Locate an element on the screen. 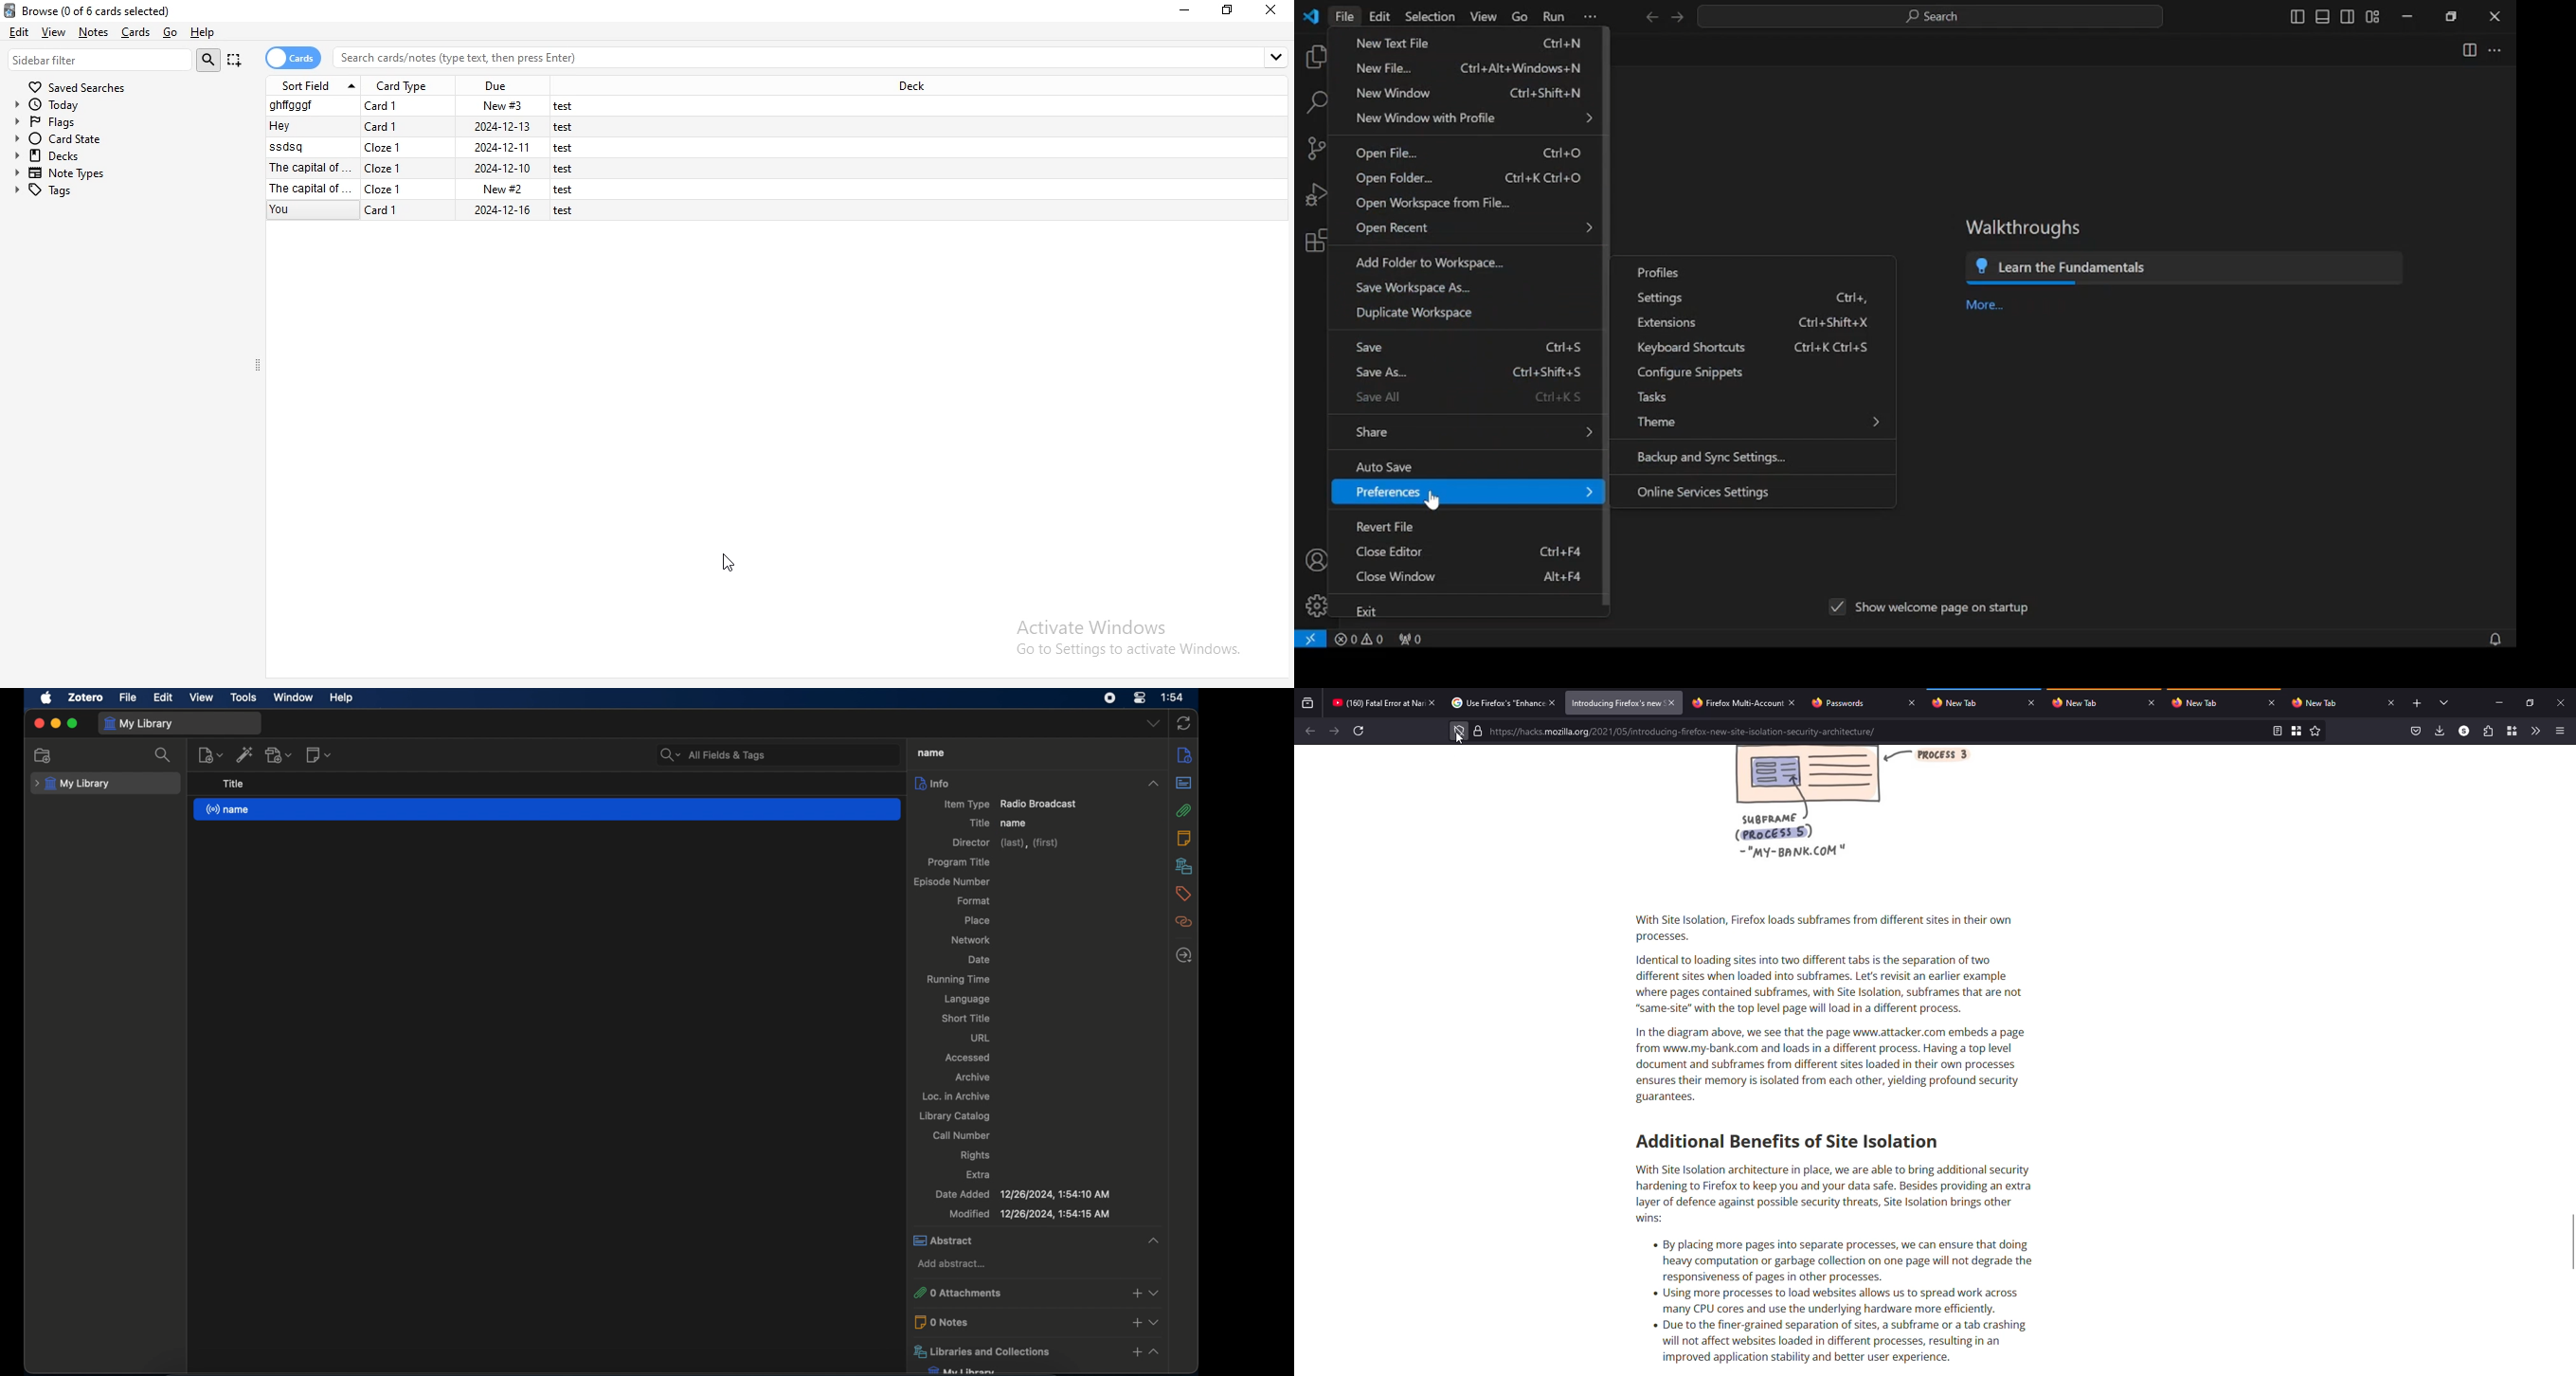  back is located at coordinates (1310, 731).